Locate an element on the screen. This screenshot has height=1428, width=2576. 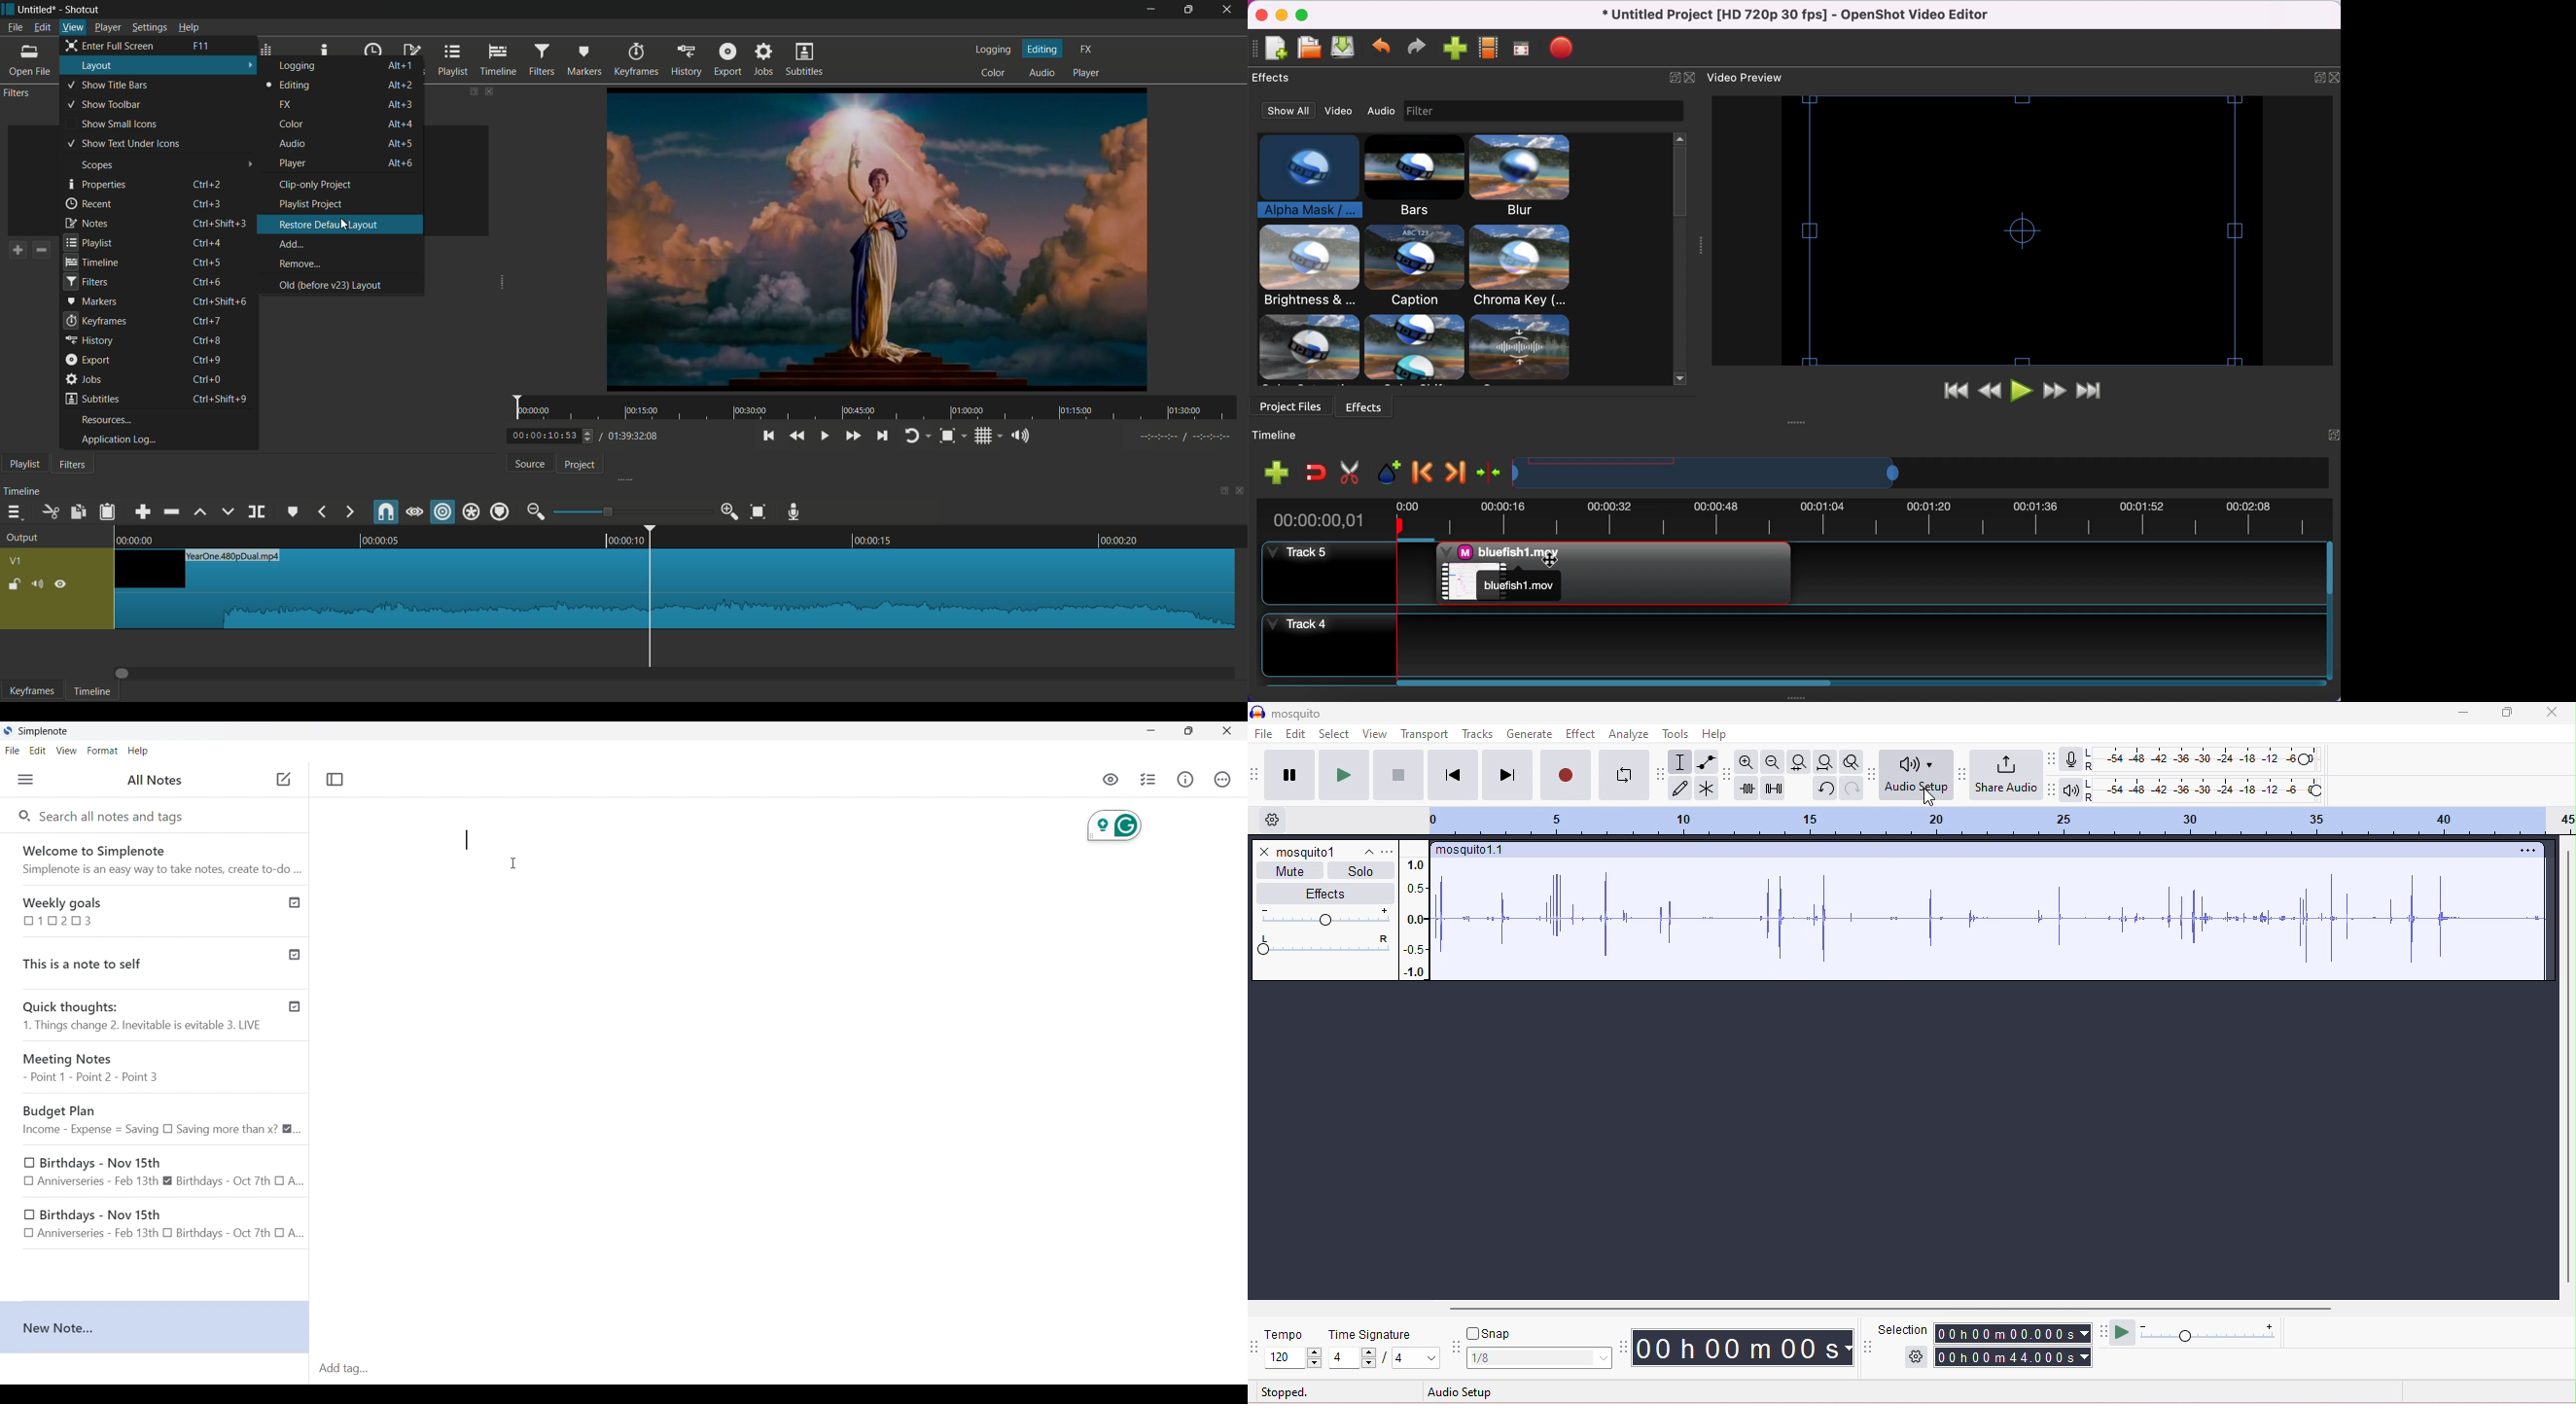
keyboard shortcut is located at coordinates (218, 398).